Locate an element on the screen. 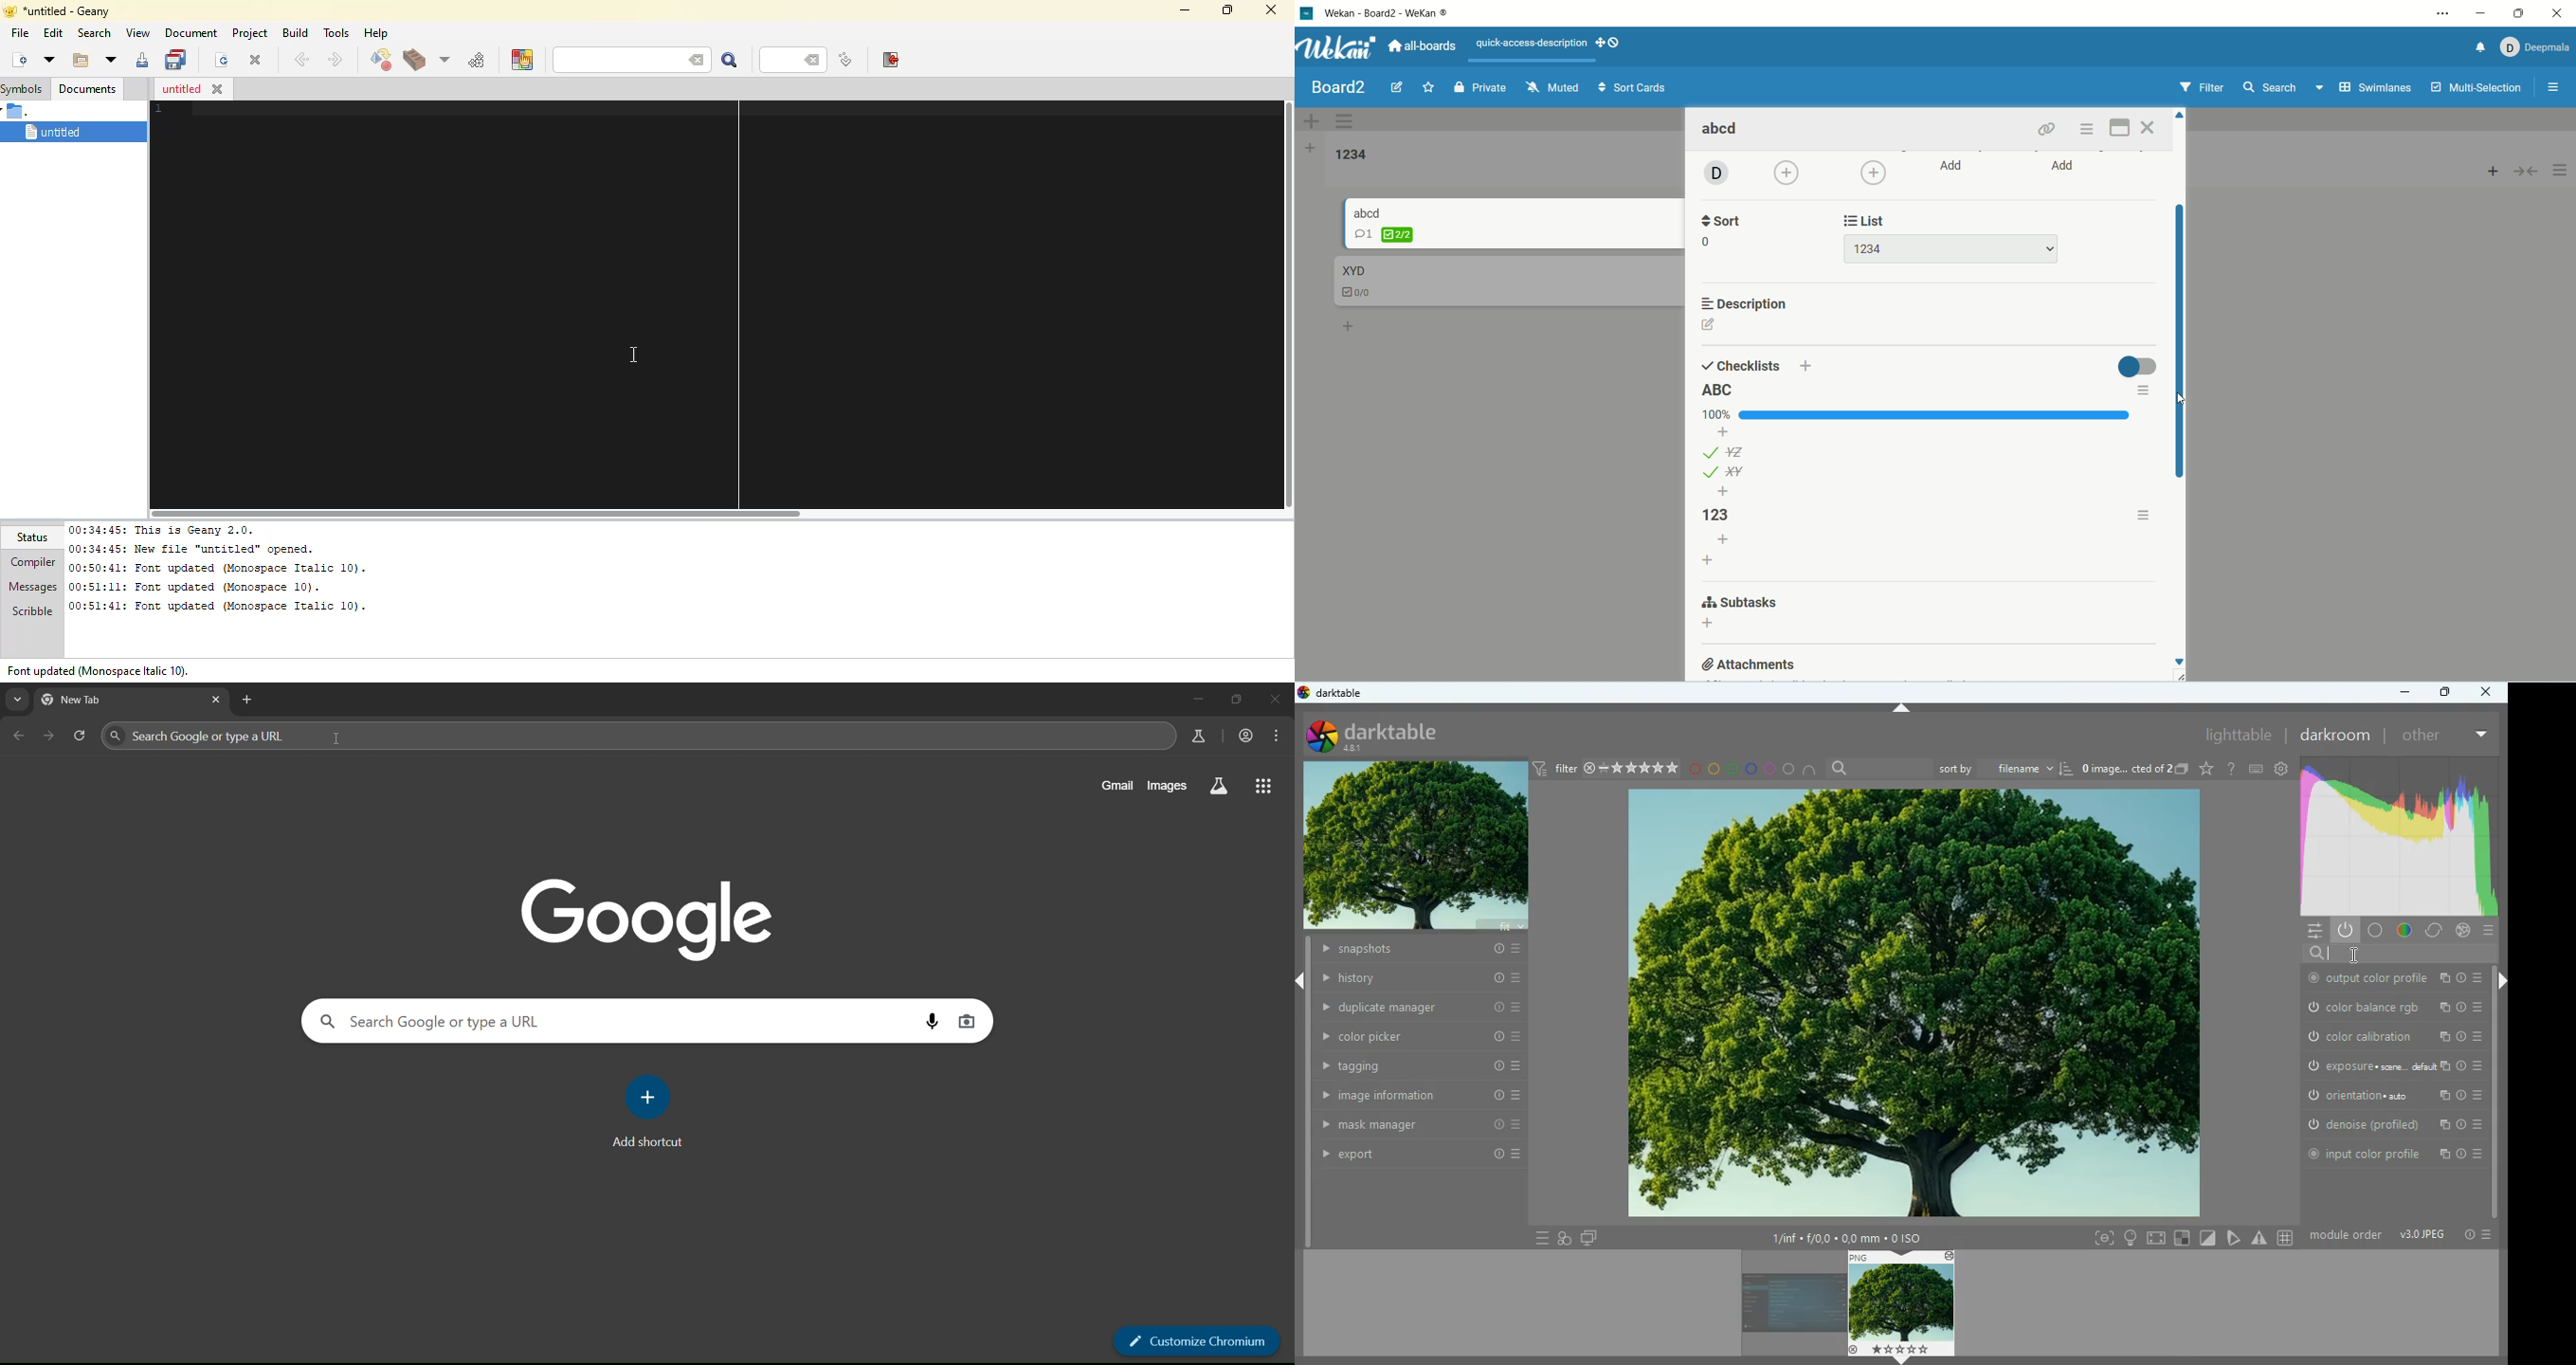  color balance rgb is located at coordinates (2393, 1006).